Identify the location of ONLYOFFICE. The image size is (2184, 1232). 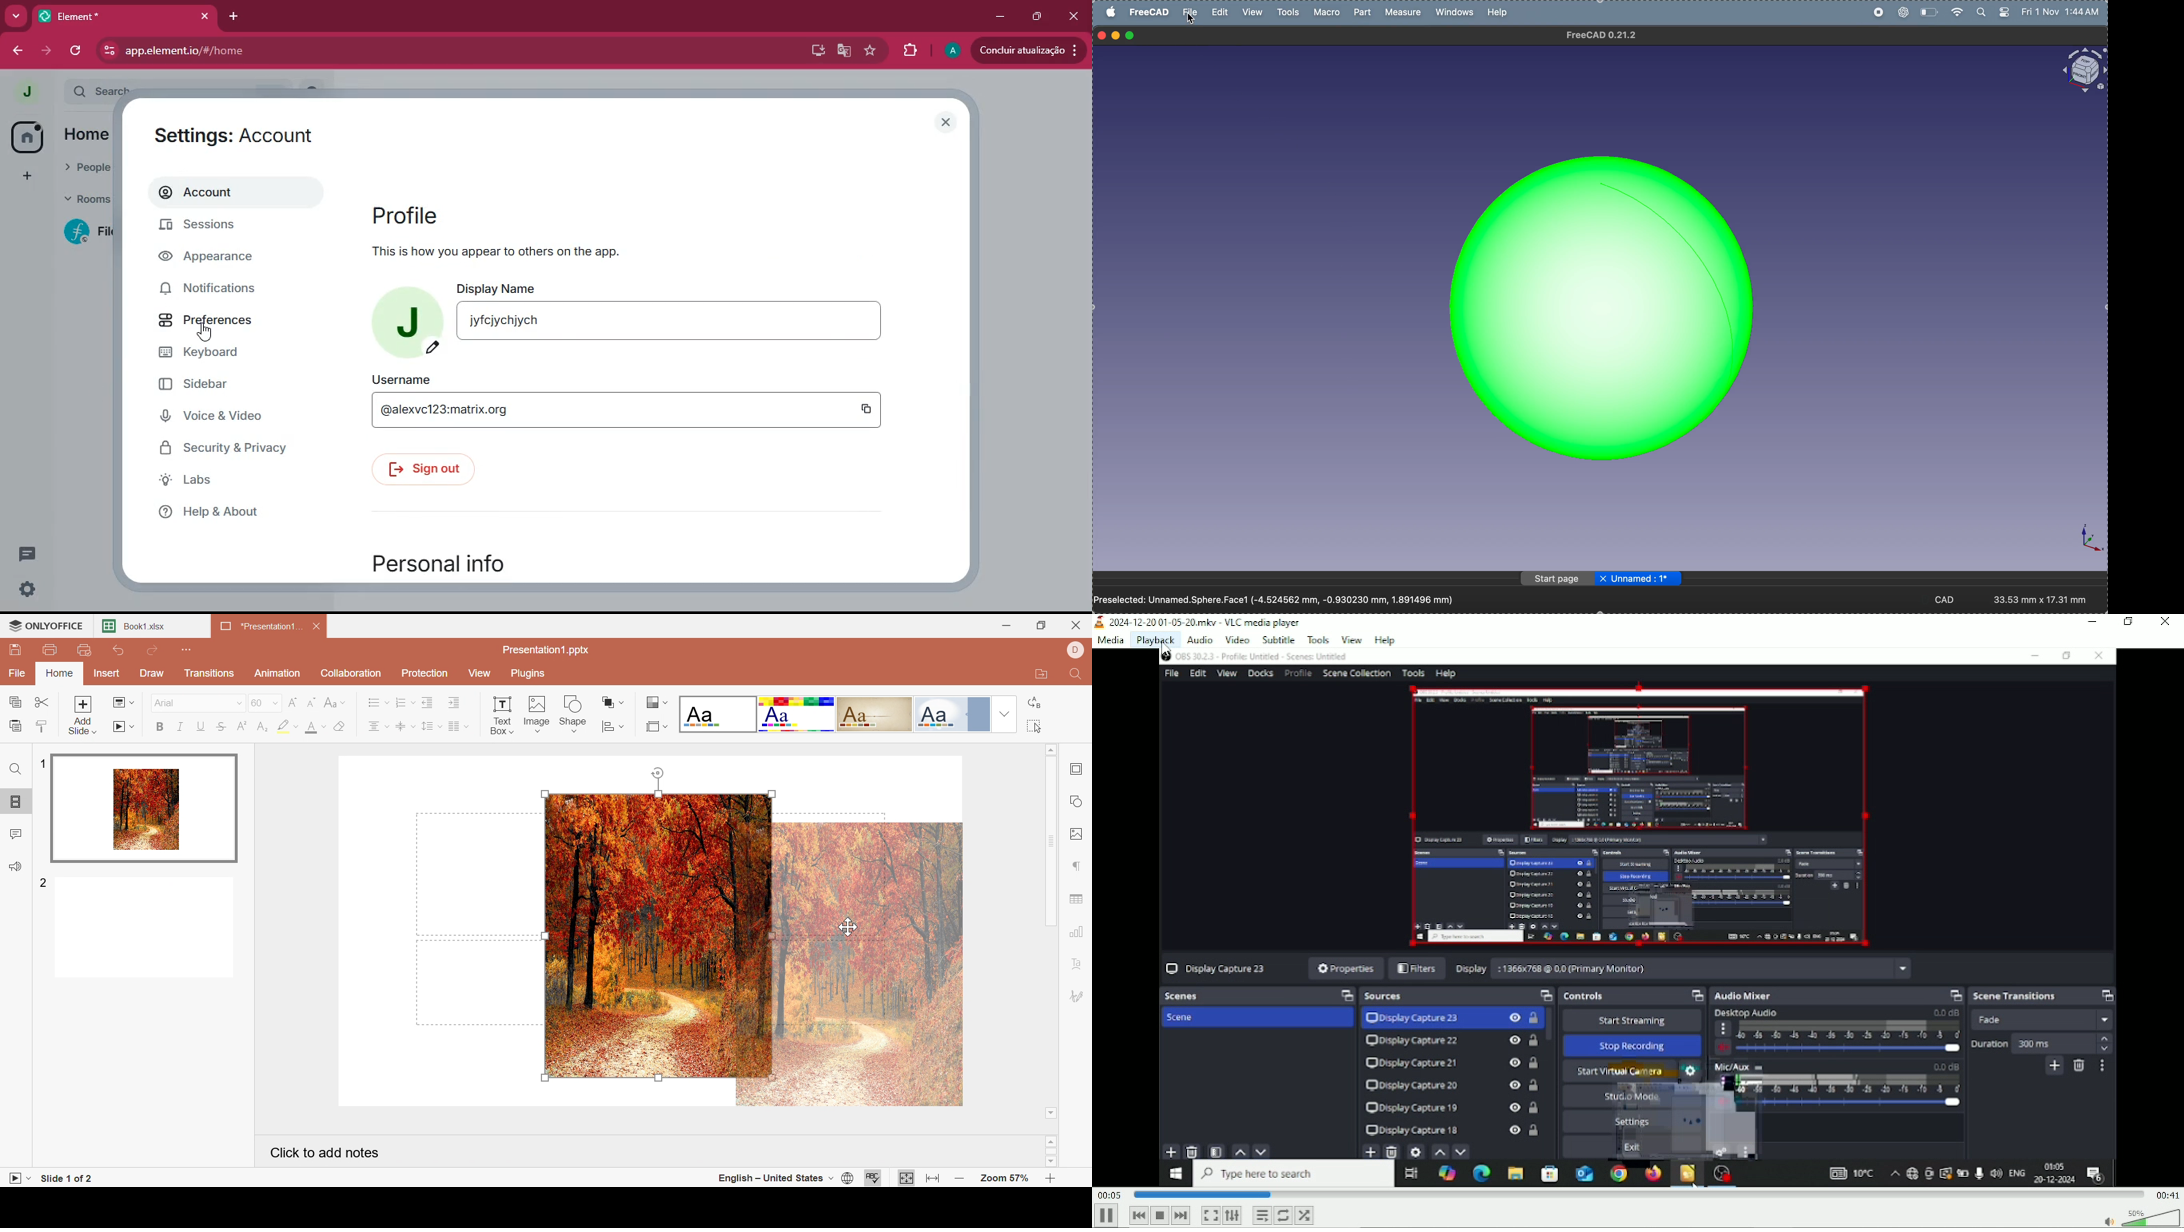
(47, 625).